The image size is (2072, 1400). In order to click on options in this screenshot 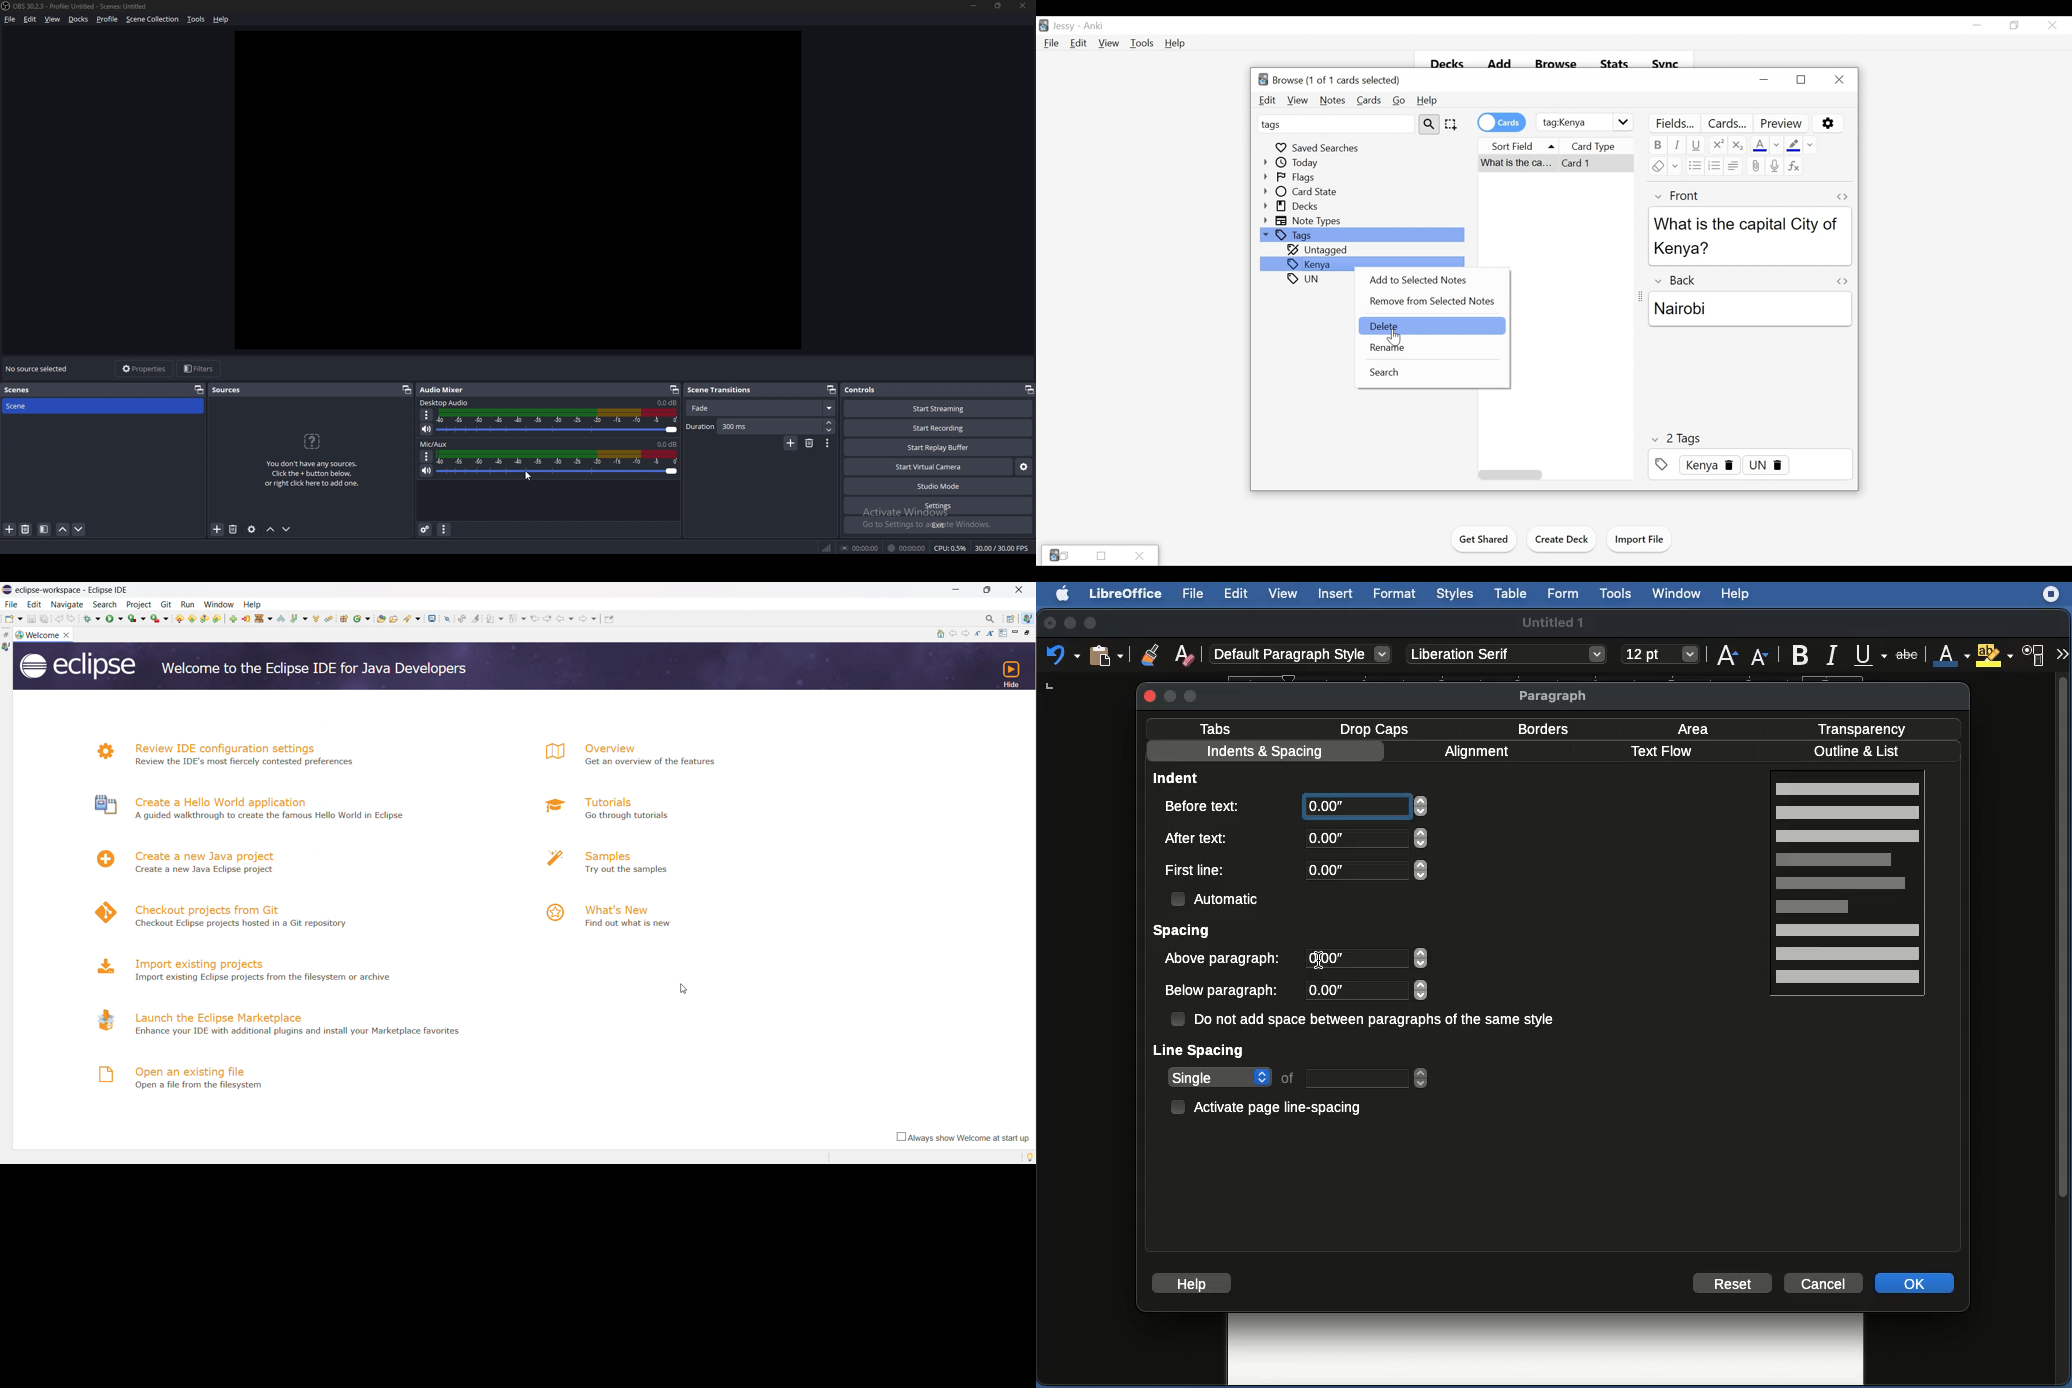, I will do `click(427, 456)`.